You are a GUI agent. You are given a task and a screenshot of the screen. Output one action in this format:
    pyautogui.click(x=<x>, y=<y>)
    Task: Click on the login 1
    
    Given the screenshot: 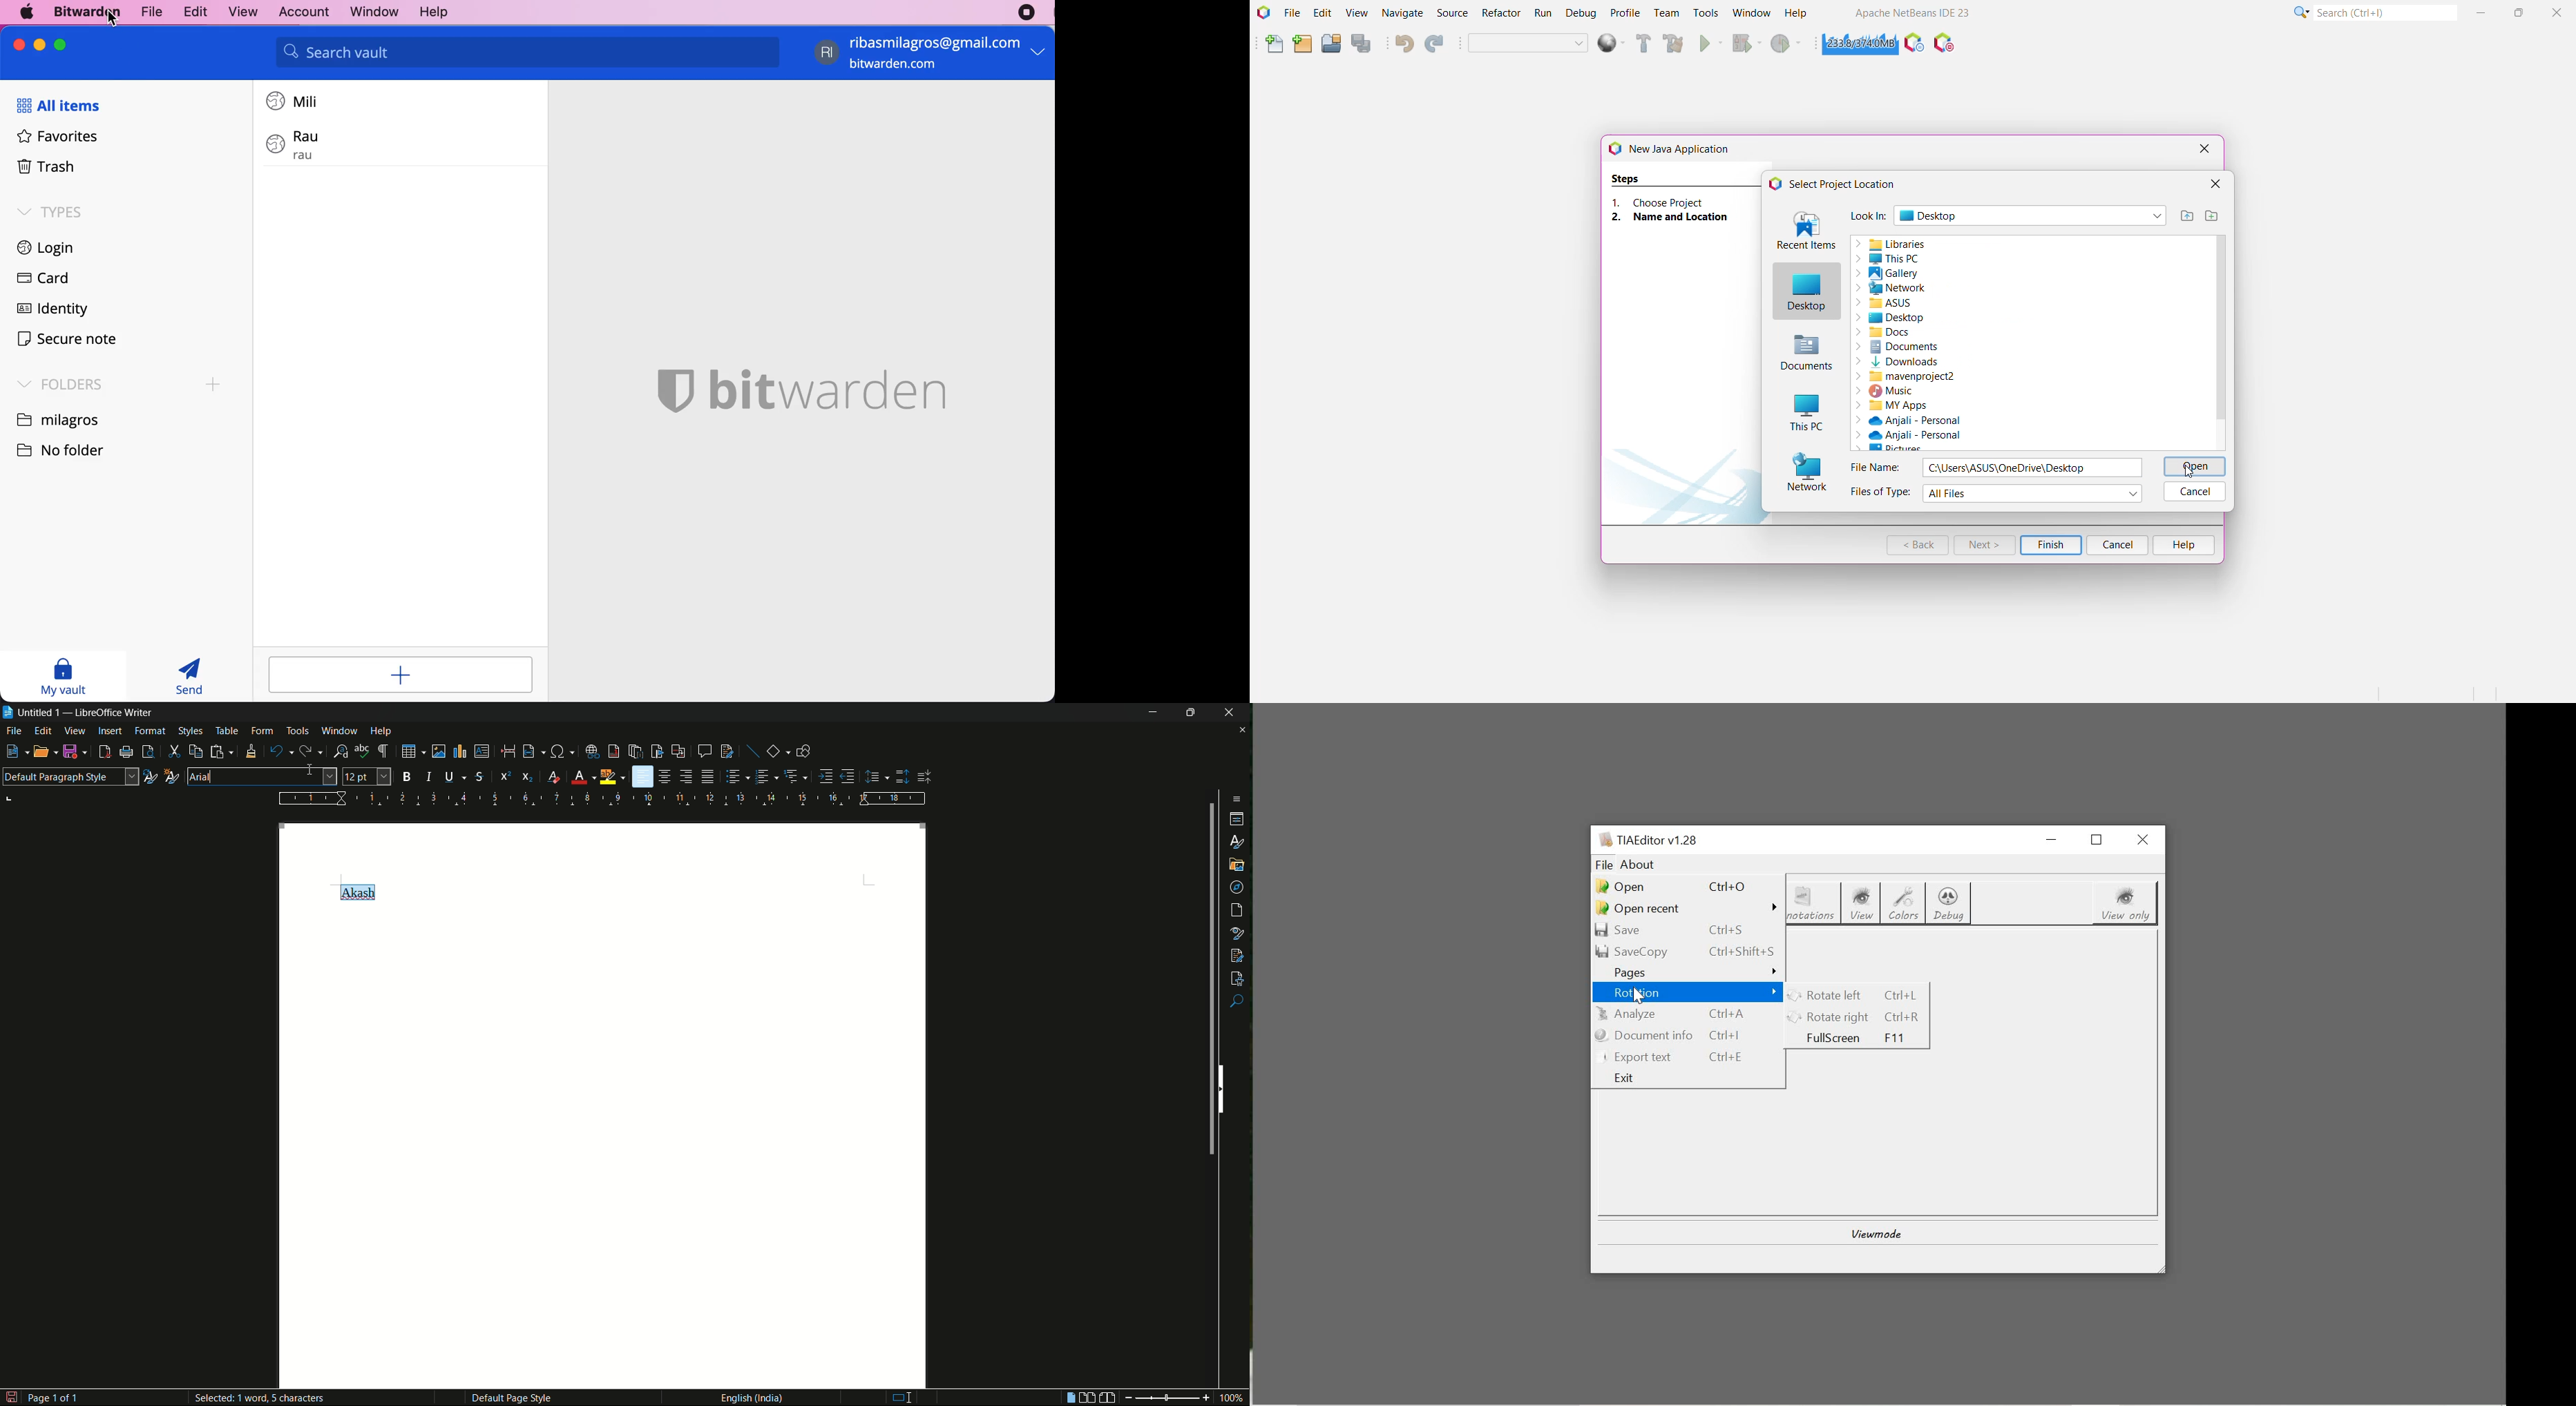 What is the action you would take?
    pyautogui.click(x=295, y=101)
    